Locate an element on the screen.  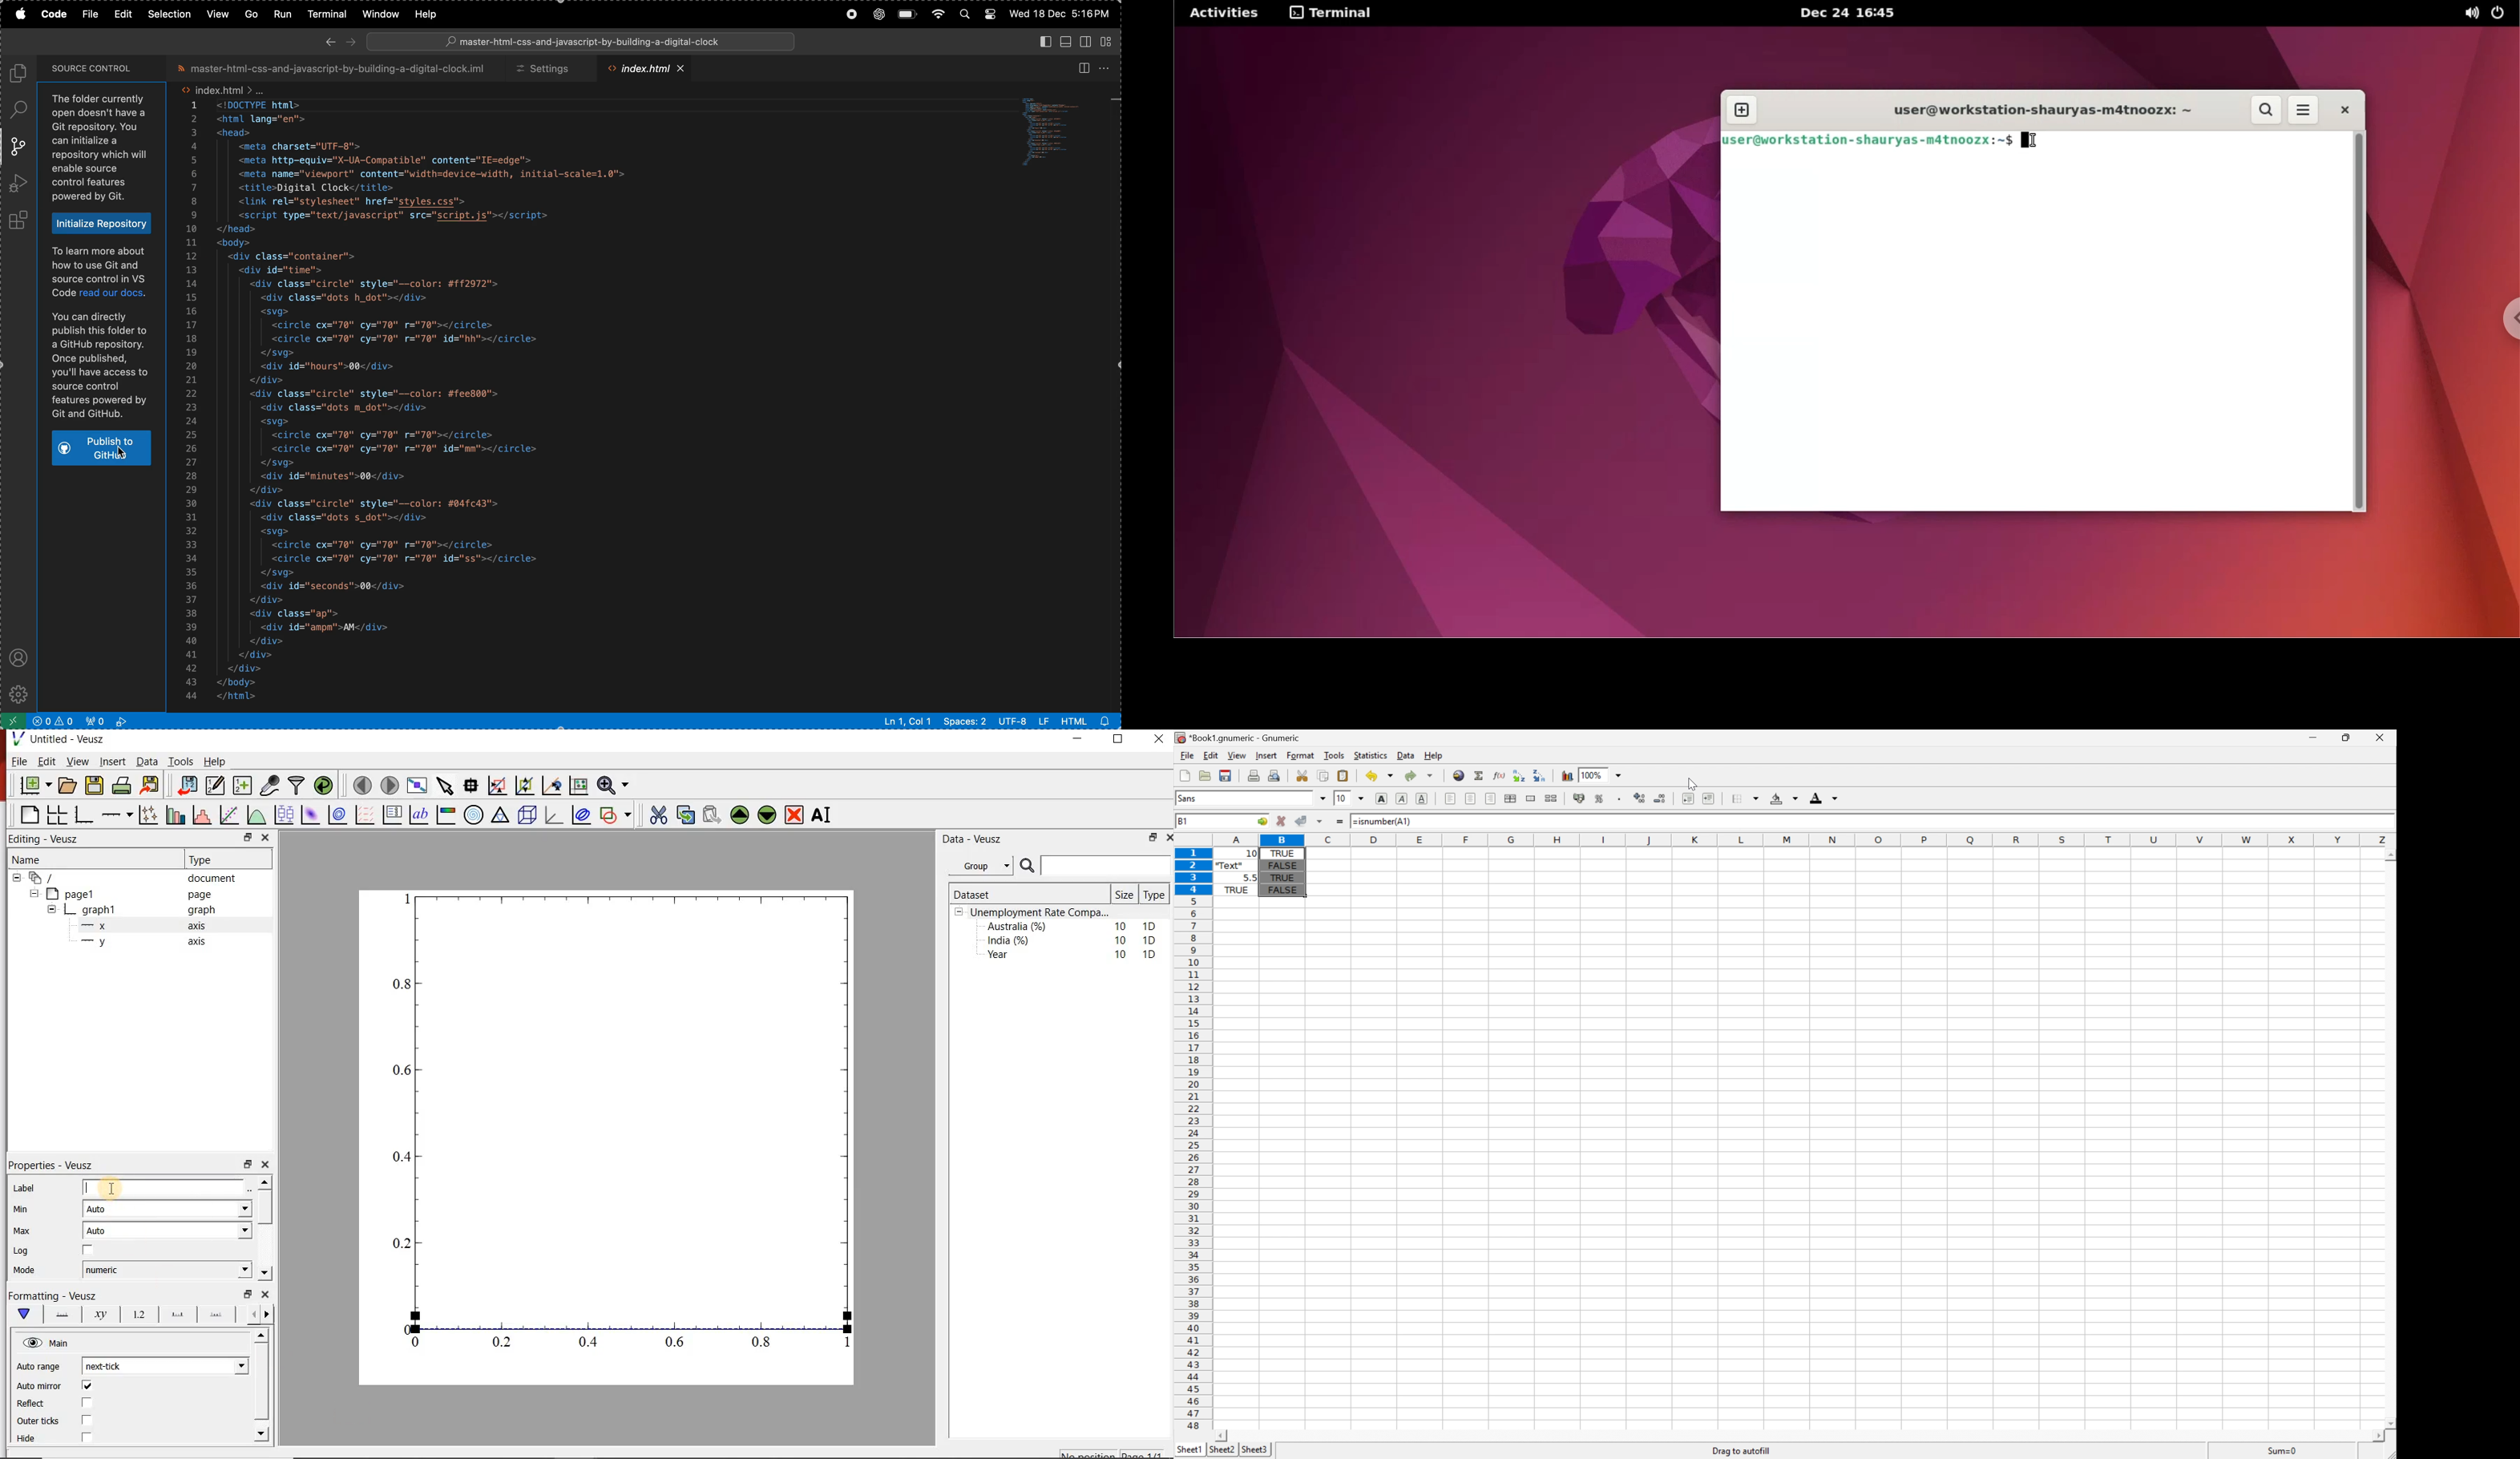
Statistics is located at coordinates (1370, 754).